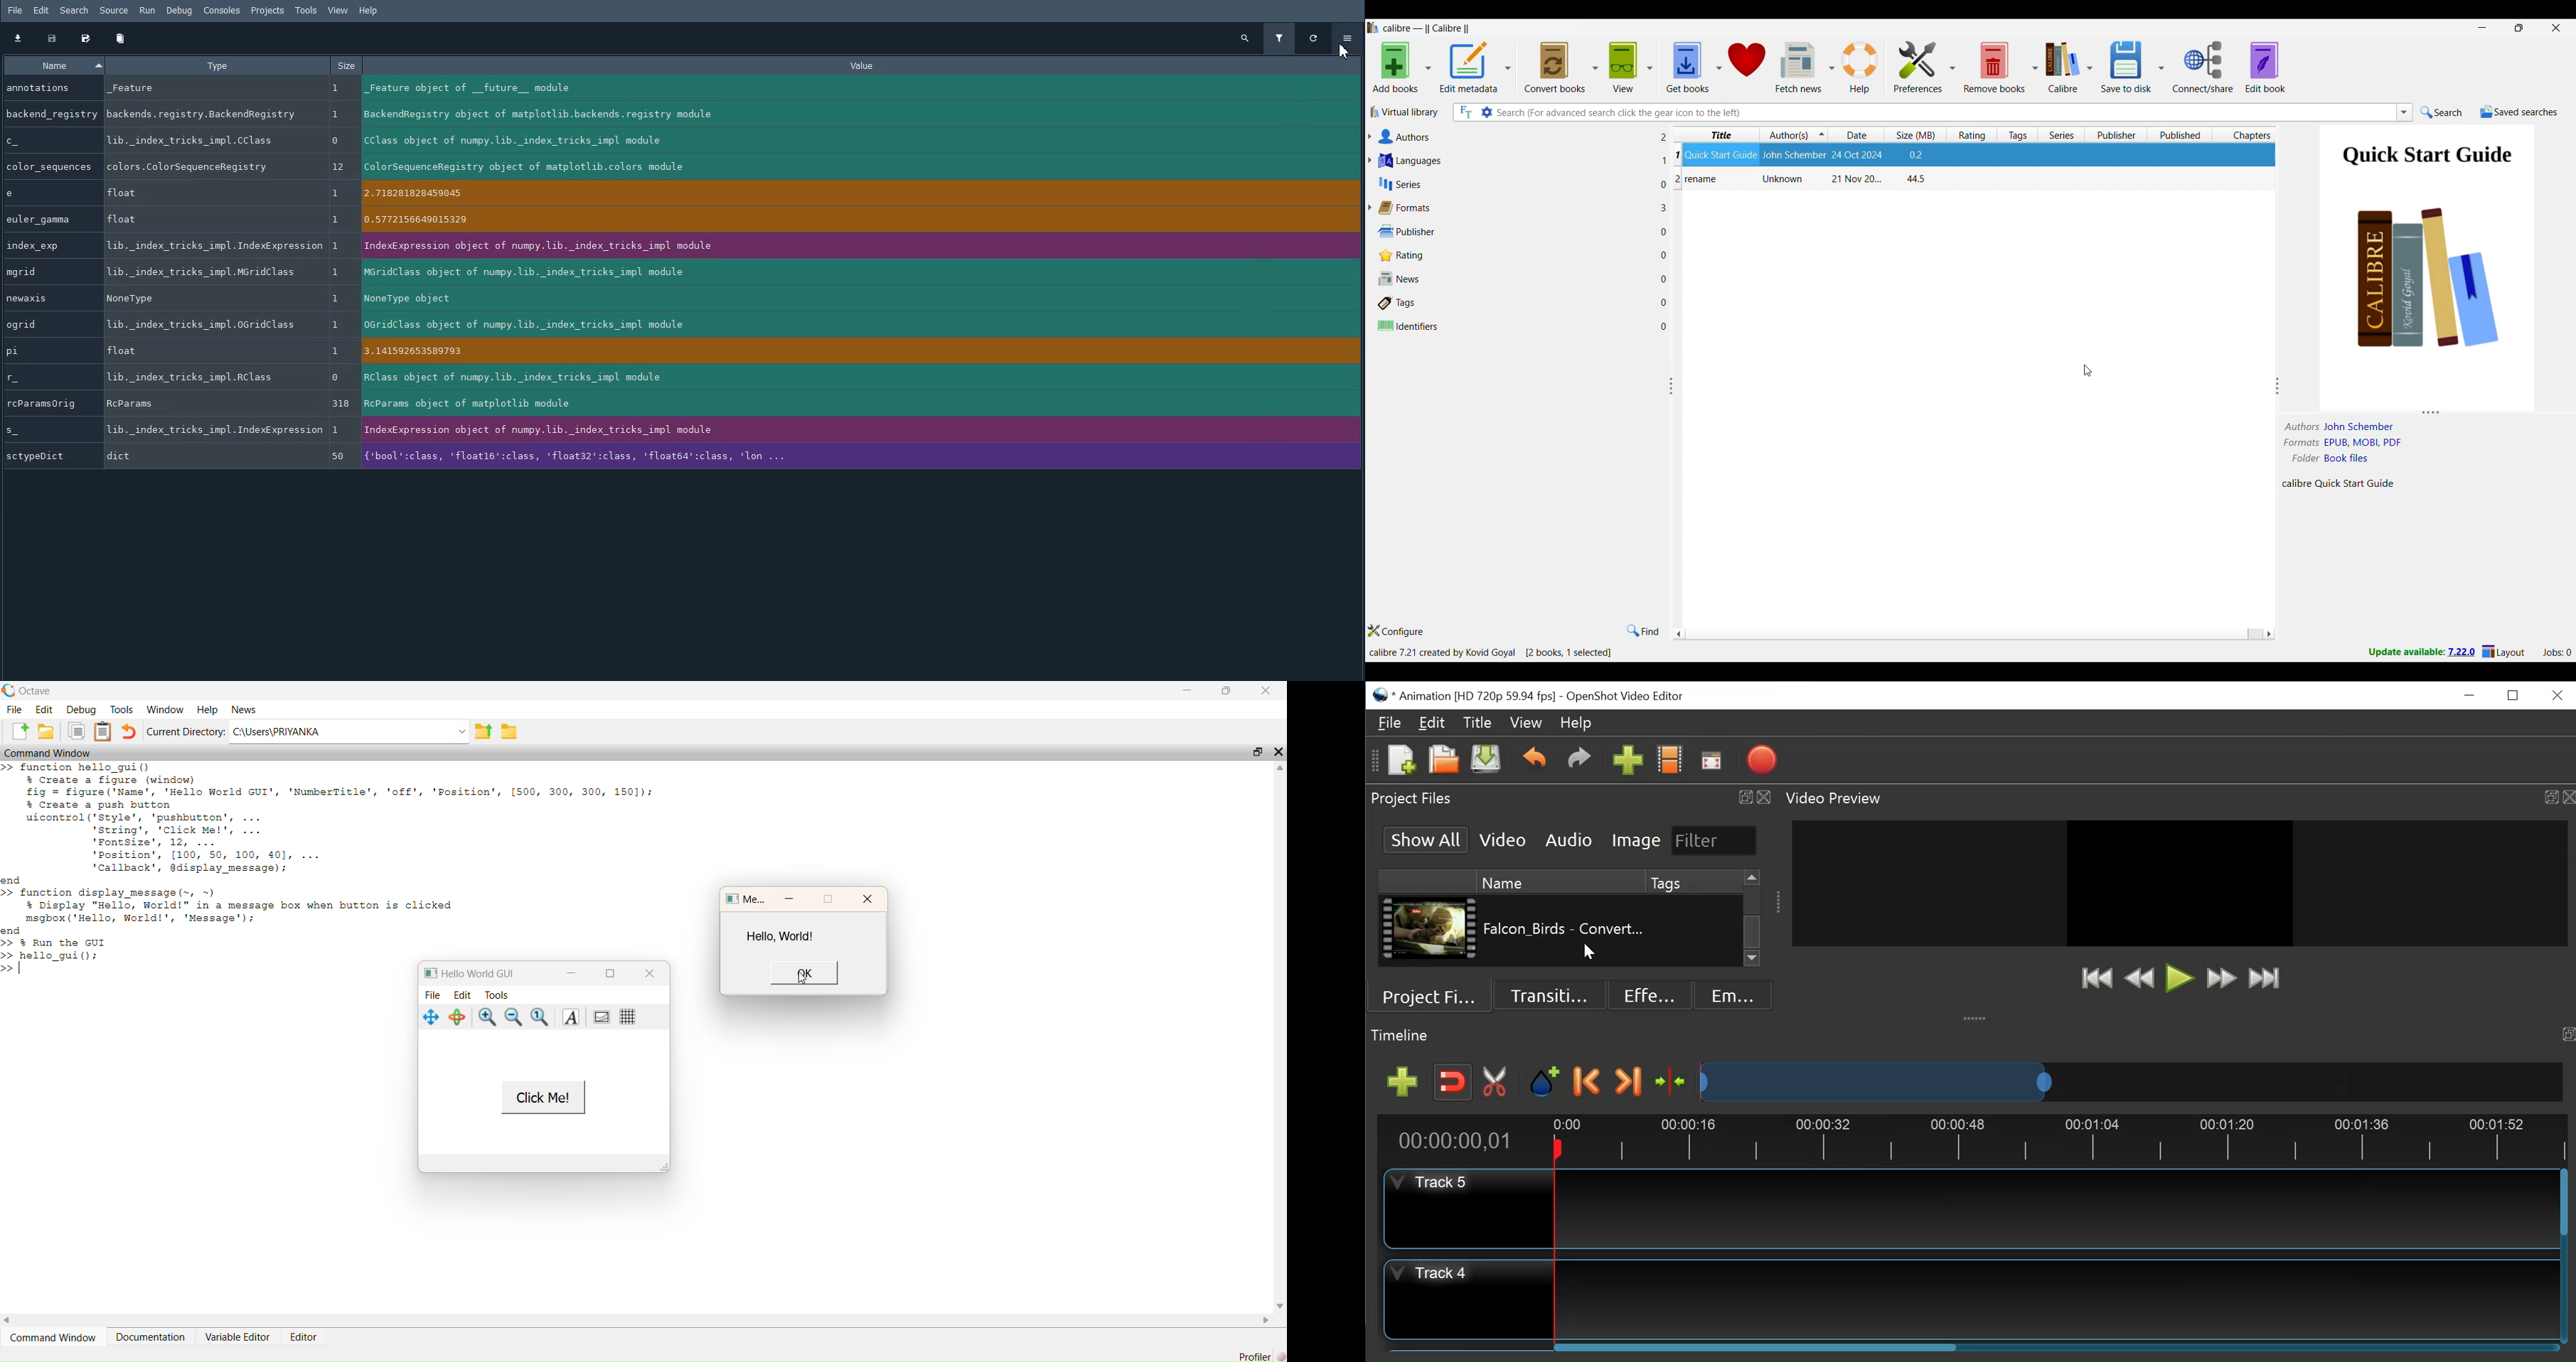 This screenshot has width=2576, height=1372. Describe the element at coordinates (1675, 446) in the screenshot. I see `Change width of panels attached to this line` at that location.